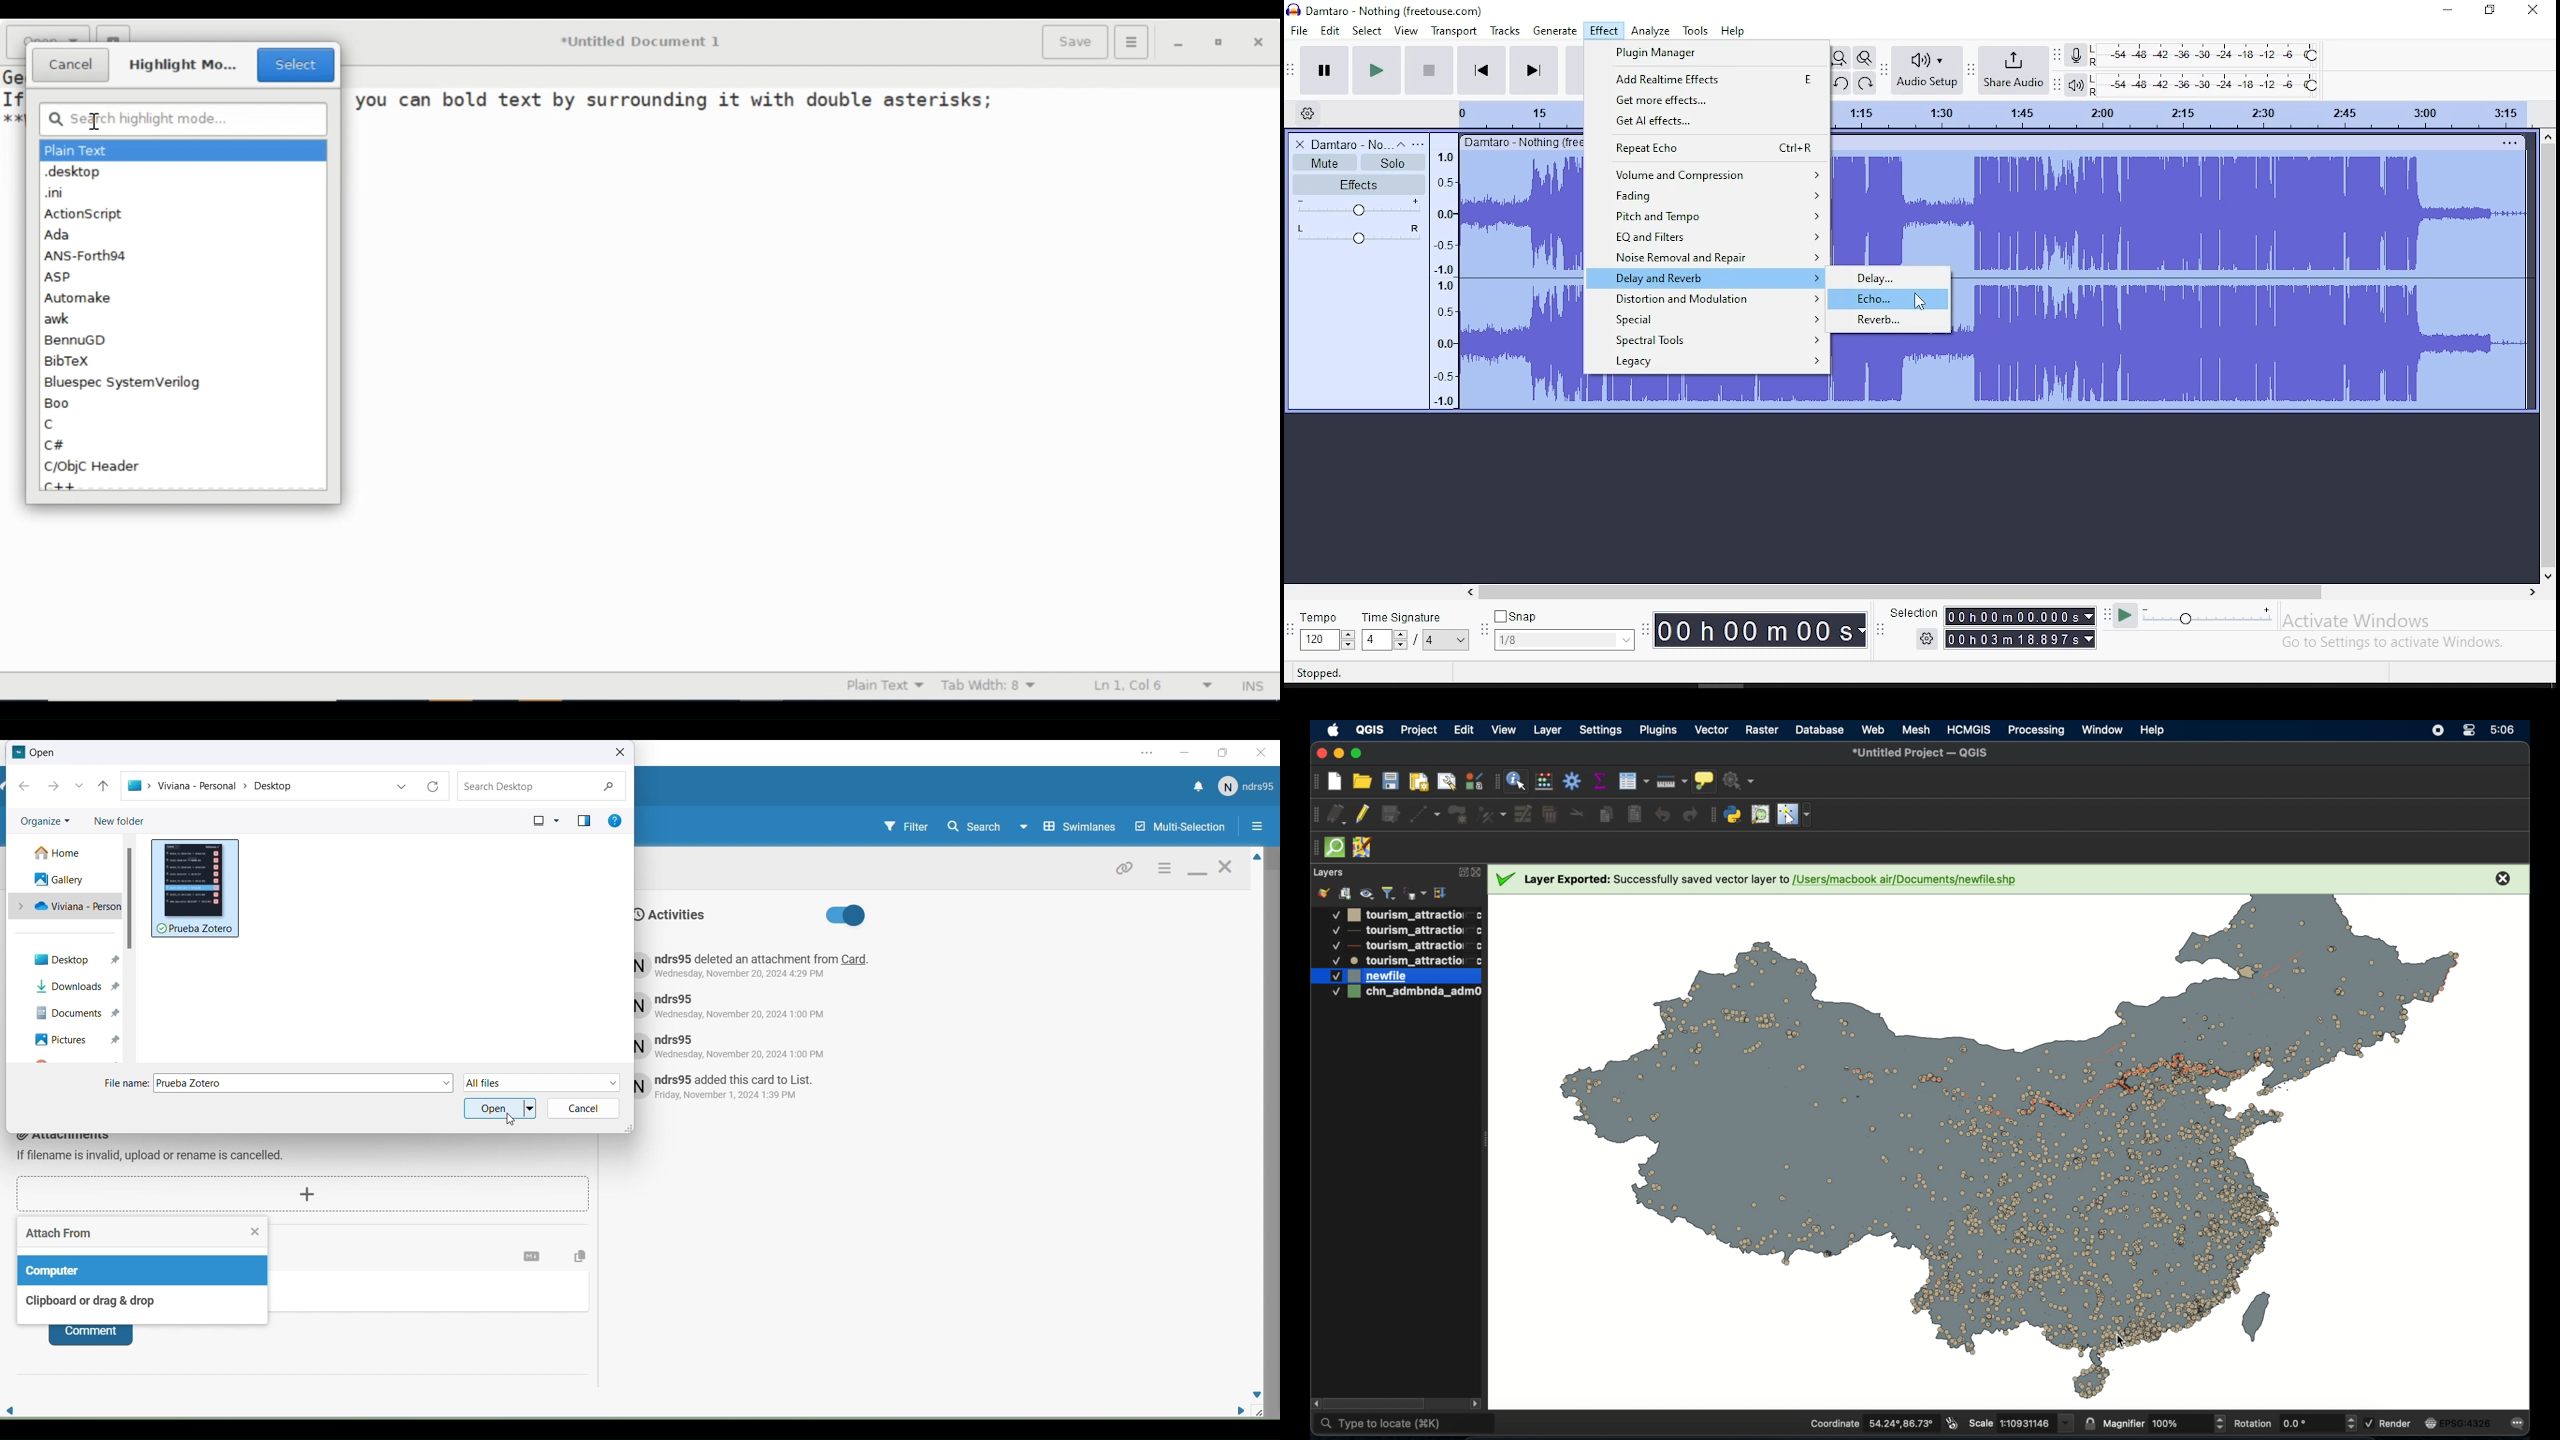  I want to click on audio setup, so click(1927, 69).